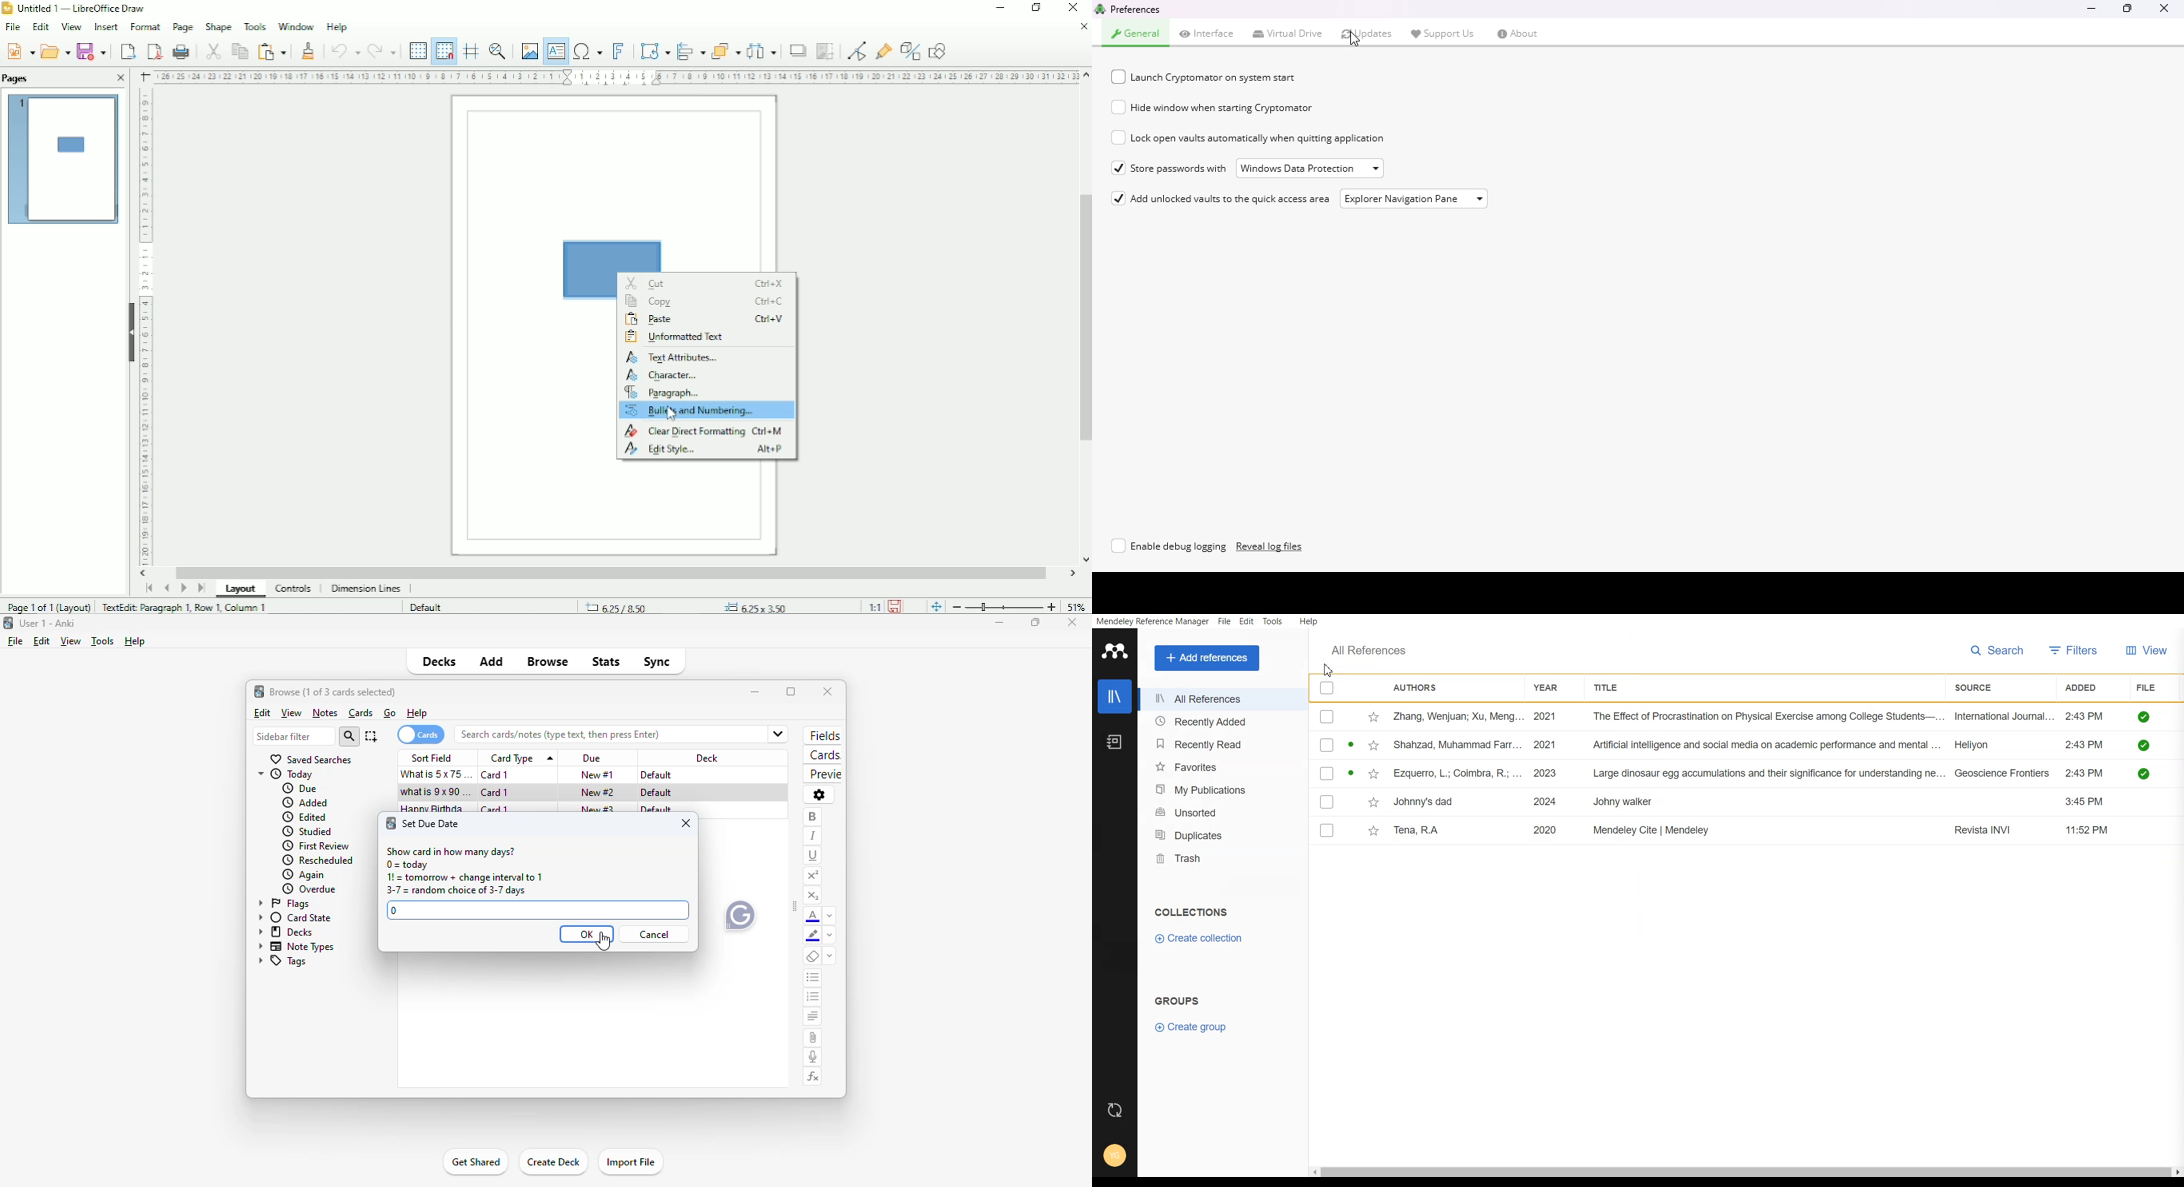 The height and width of the screenshot is (1204, 2184). Describe the element at coordinates (813, 876) in the screenshot. I see `superscript` at that location.